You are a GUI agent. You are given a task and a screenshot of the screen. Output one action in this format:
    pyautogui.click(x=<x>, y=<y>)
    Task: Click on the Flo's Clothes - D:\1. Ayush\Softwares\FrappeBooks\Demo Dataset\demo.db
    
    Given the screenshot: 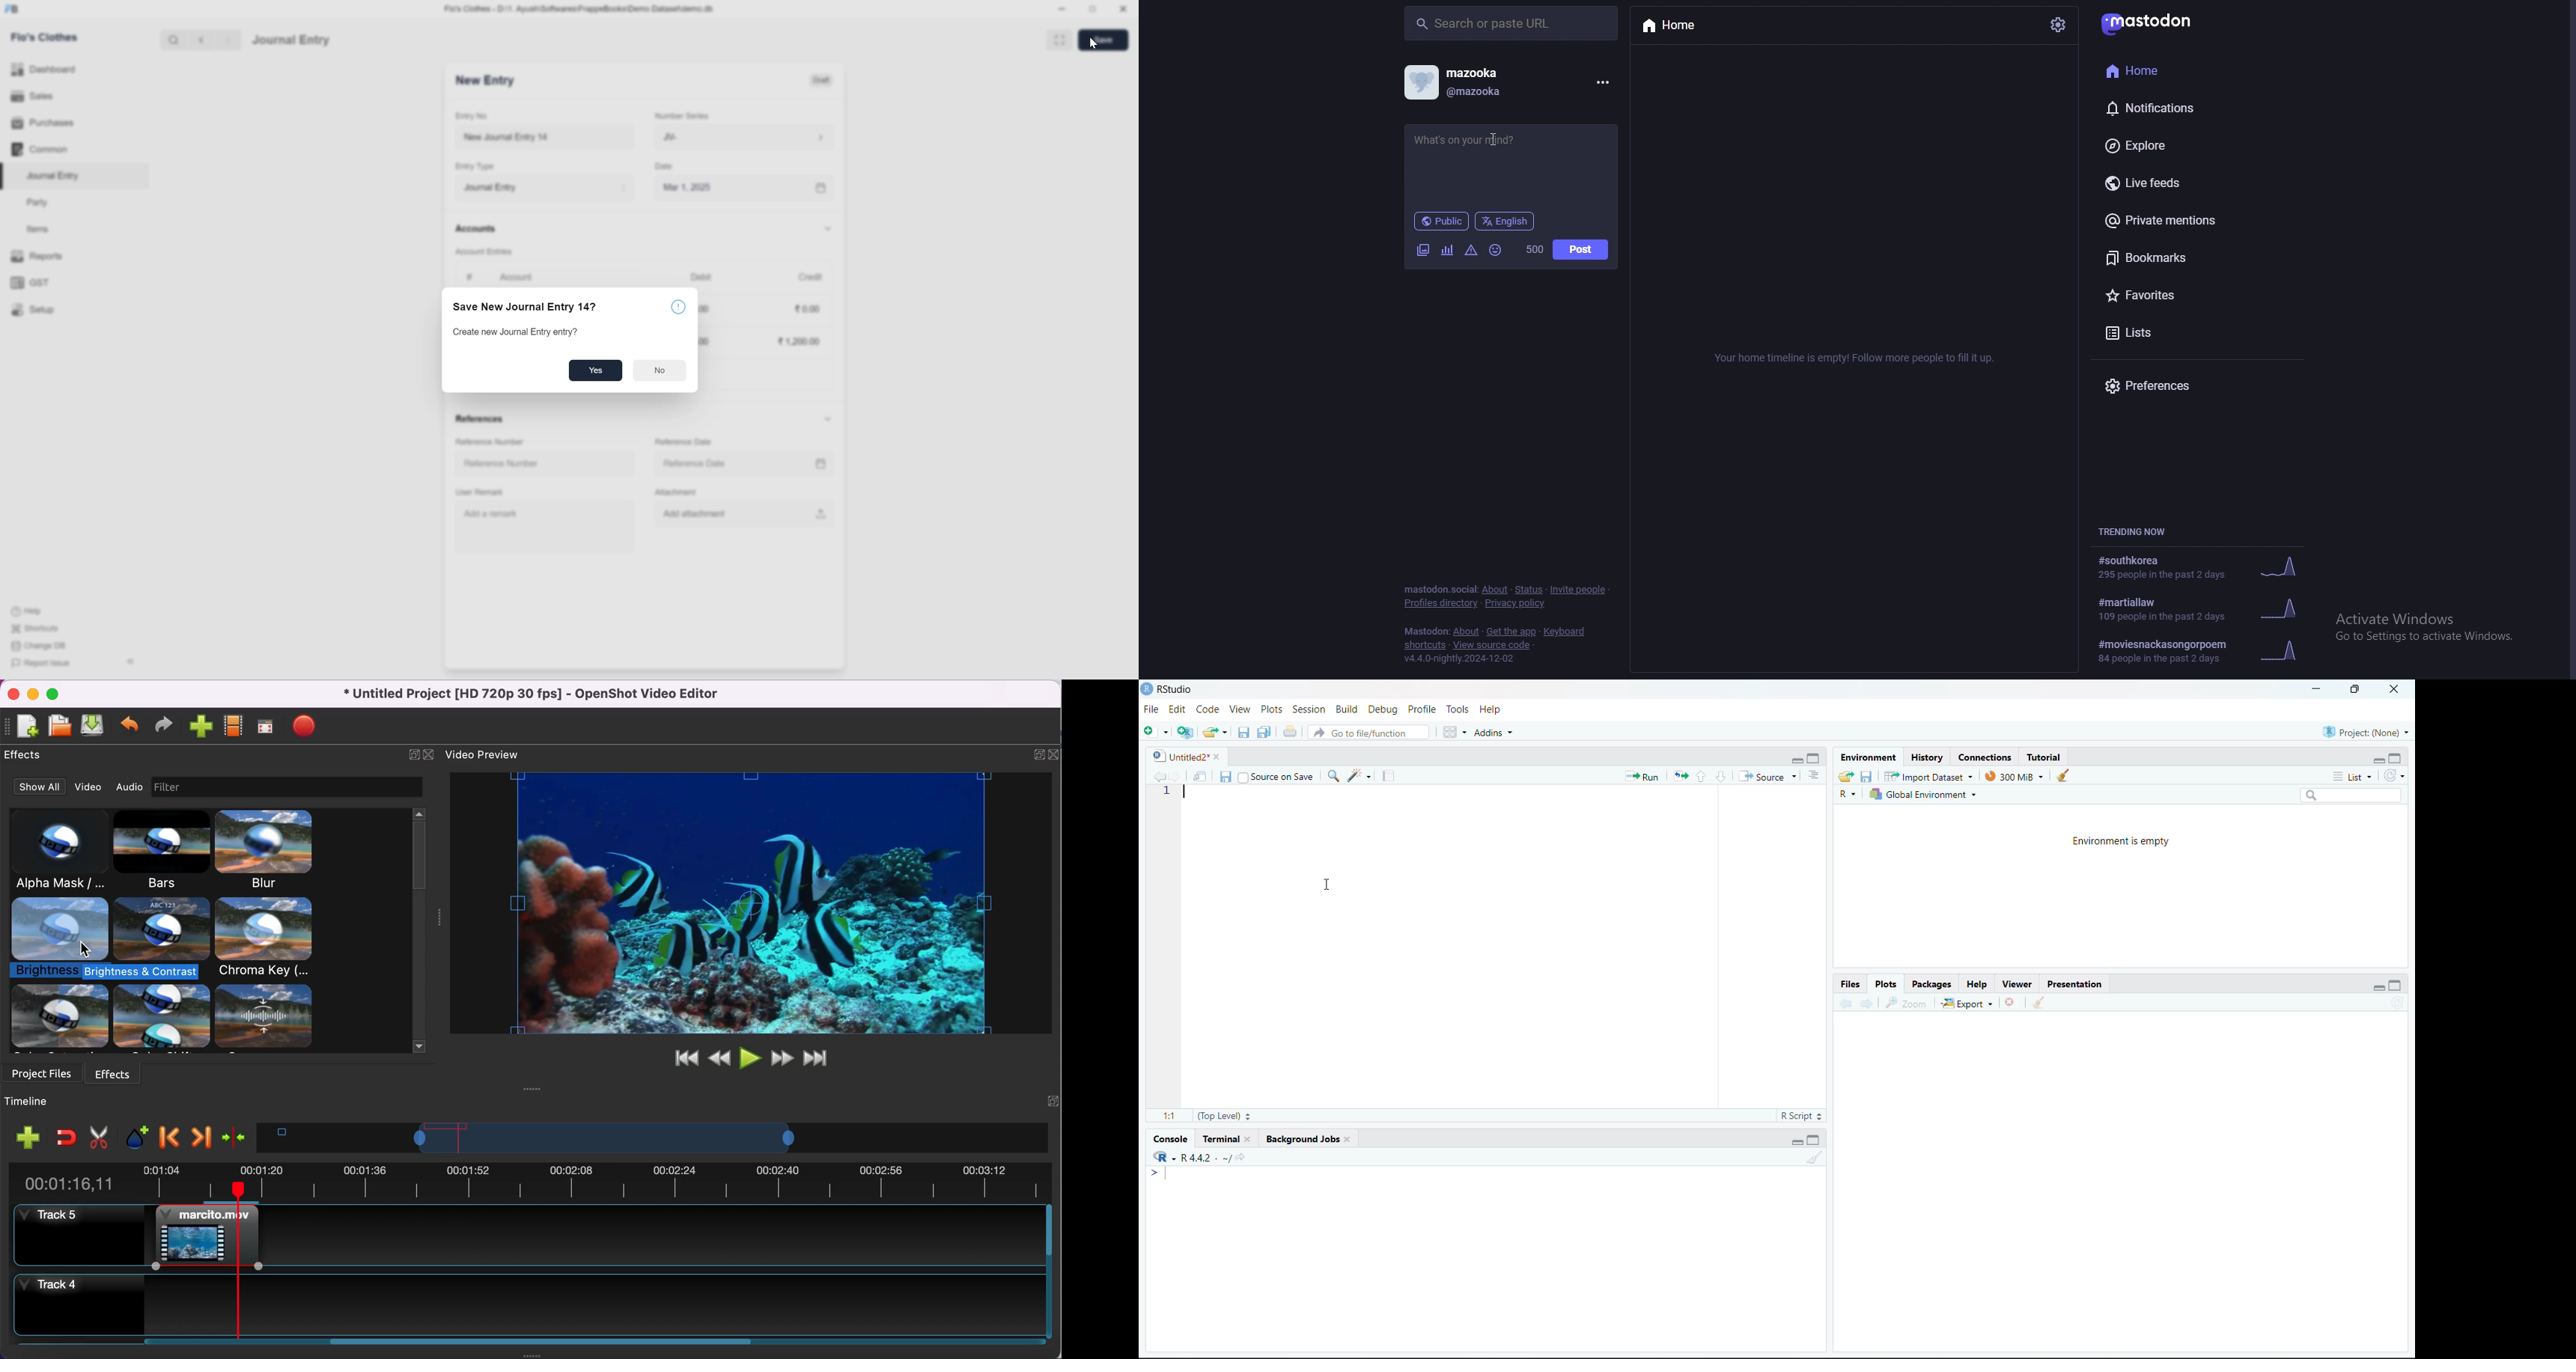 What is the action you would take?
    pyautogui.click(x=582, y=8)
    